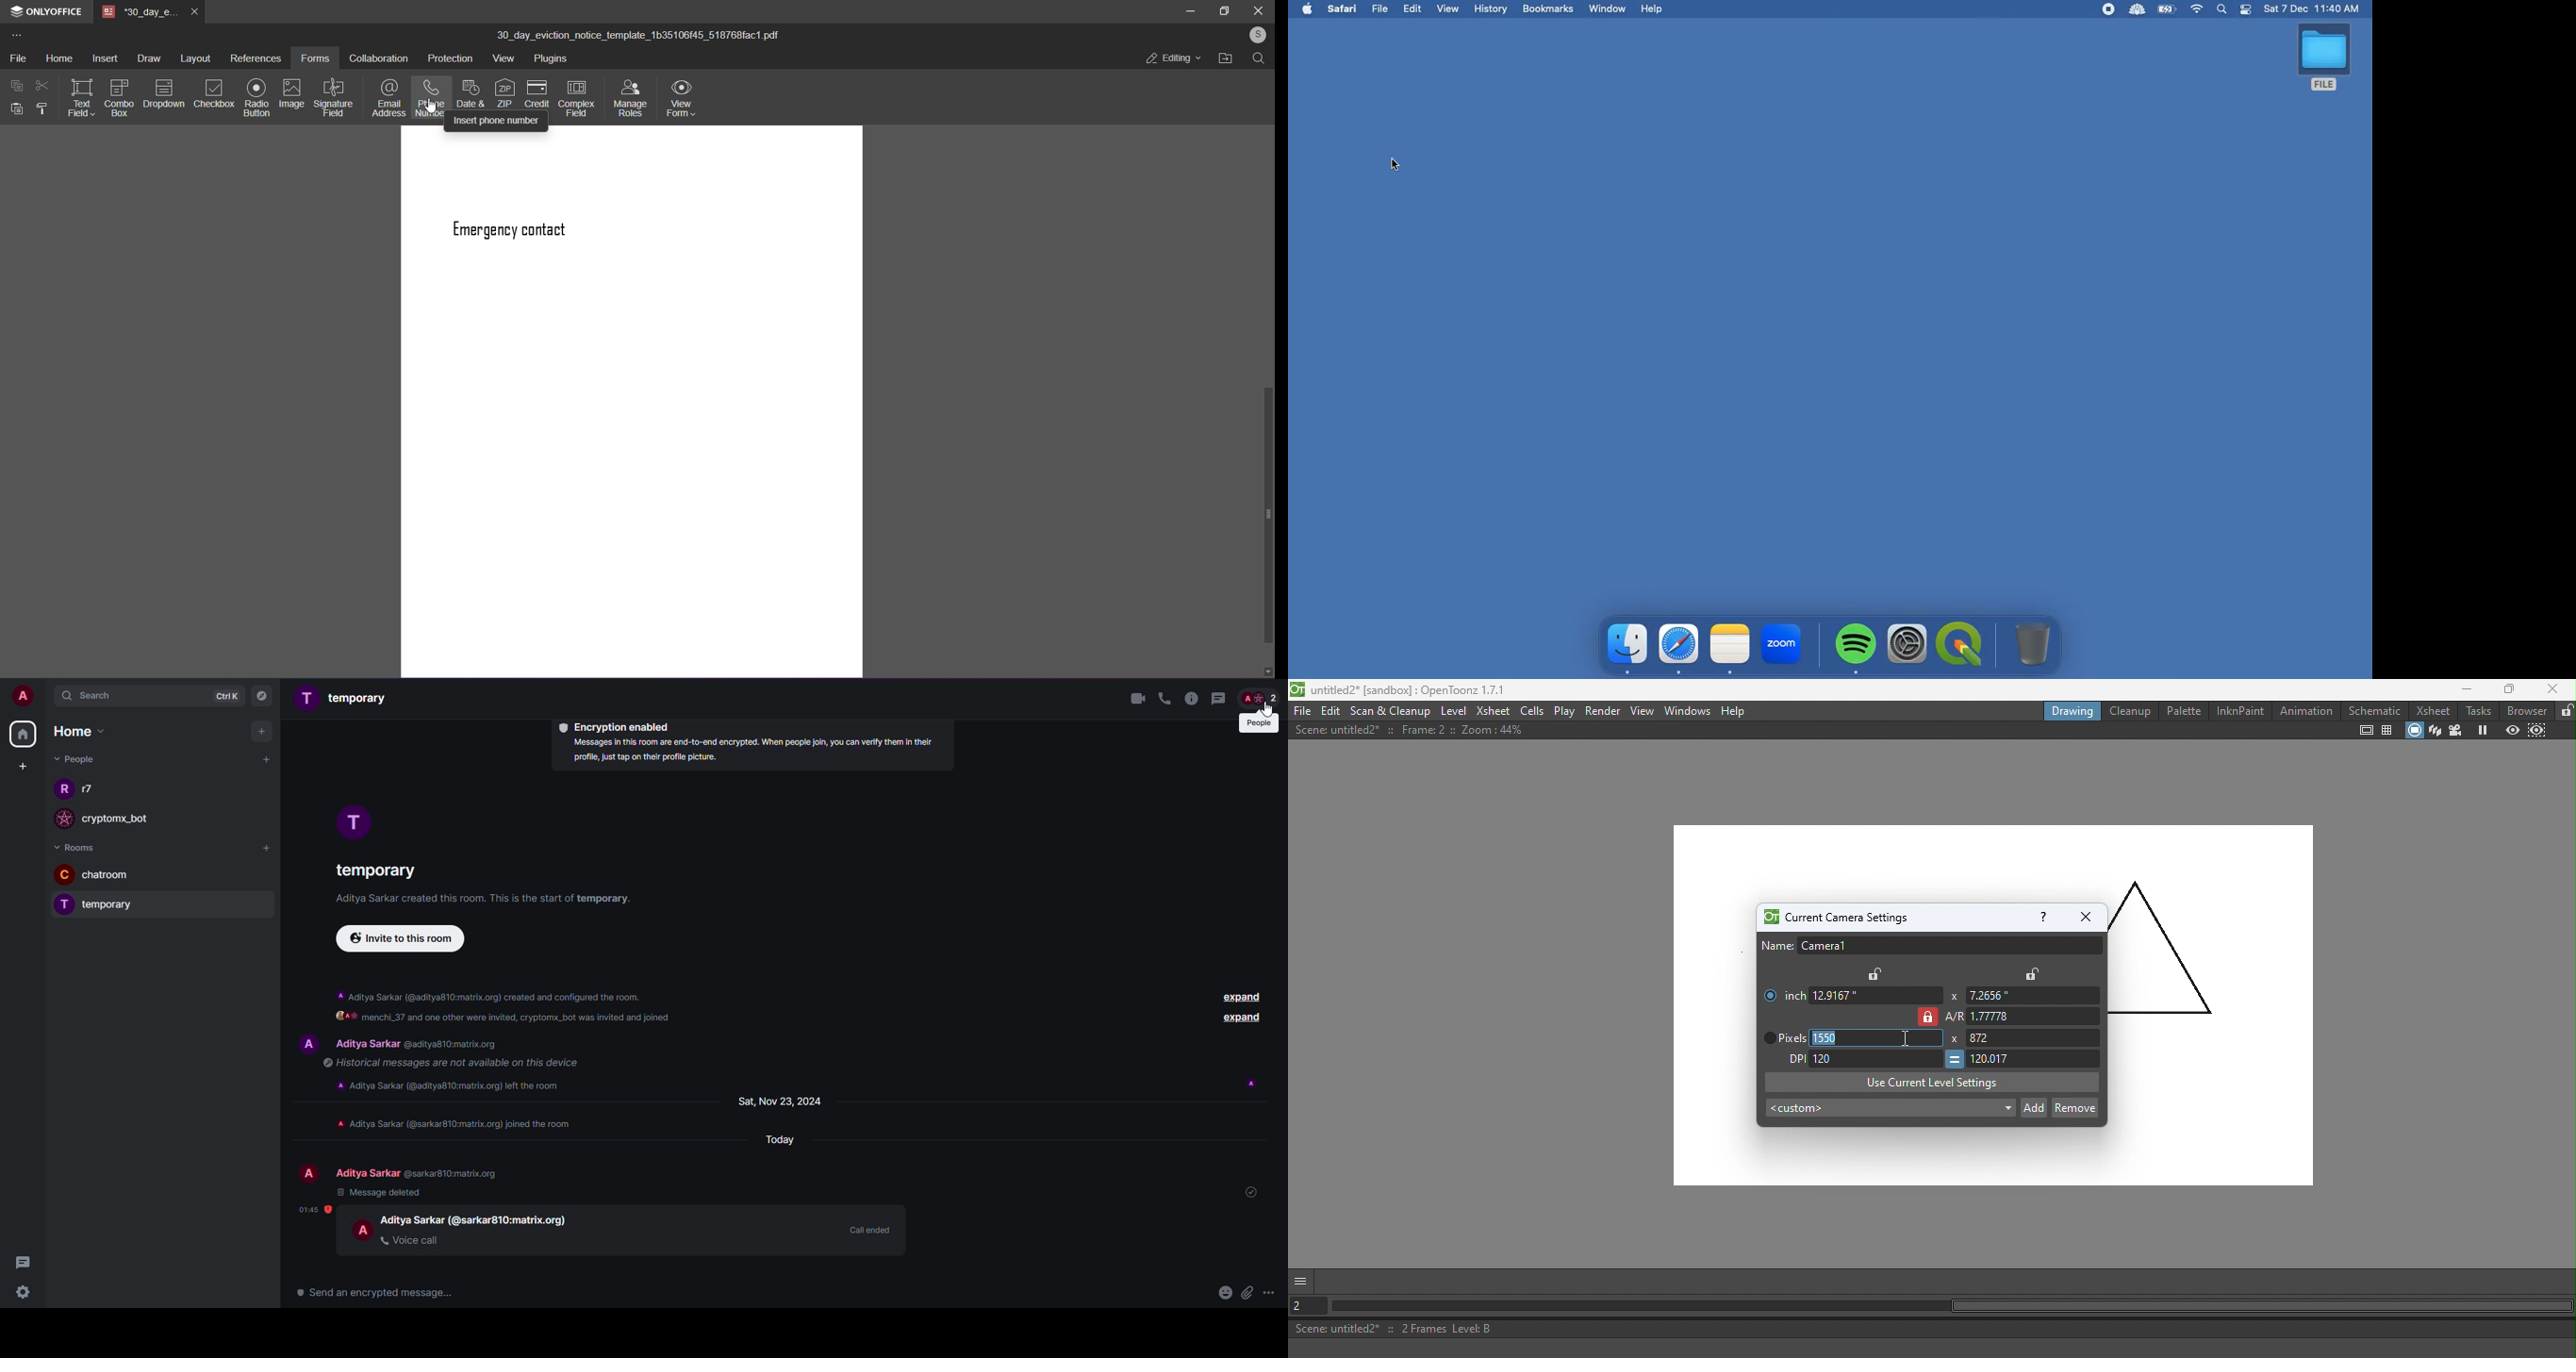 The width and height of the screenshot is (2576, 1372). What do you see at coordinates (1192, 698) in the screenshot?
I see `info` at bounding box center [1192, 698].